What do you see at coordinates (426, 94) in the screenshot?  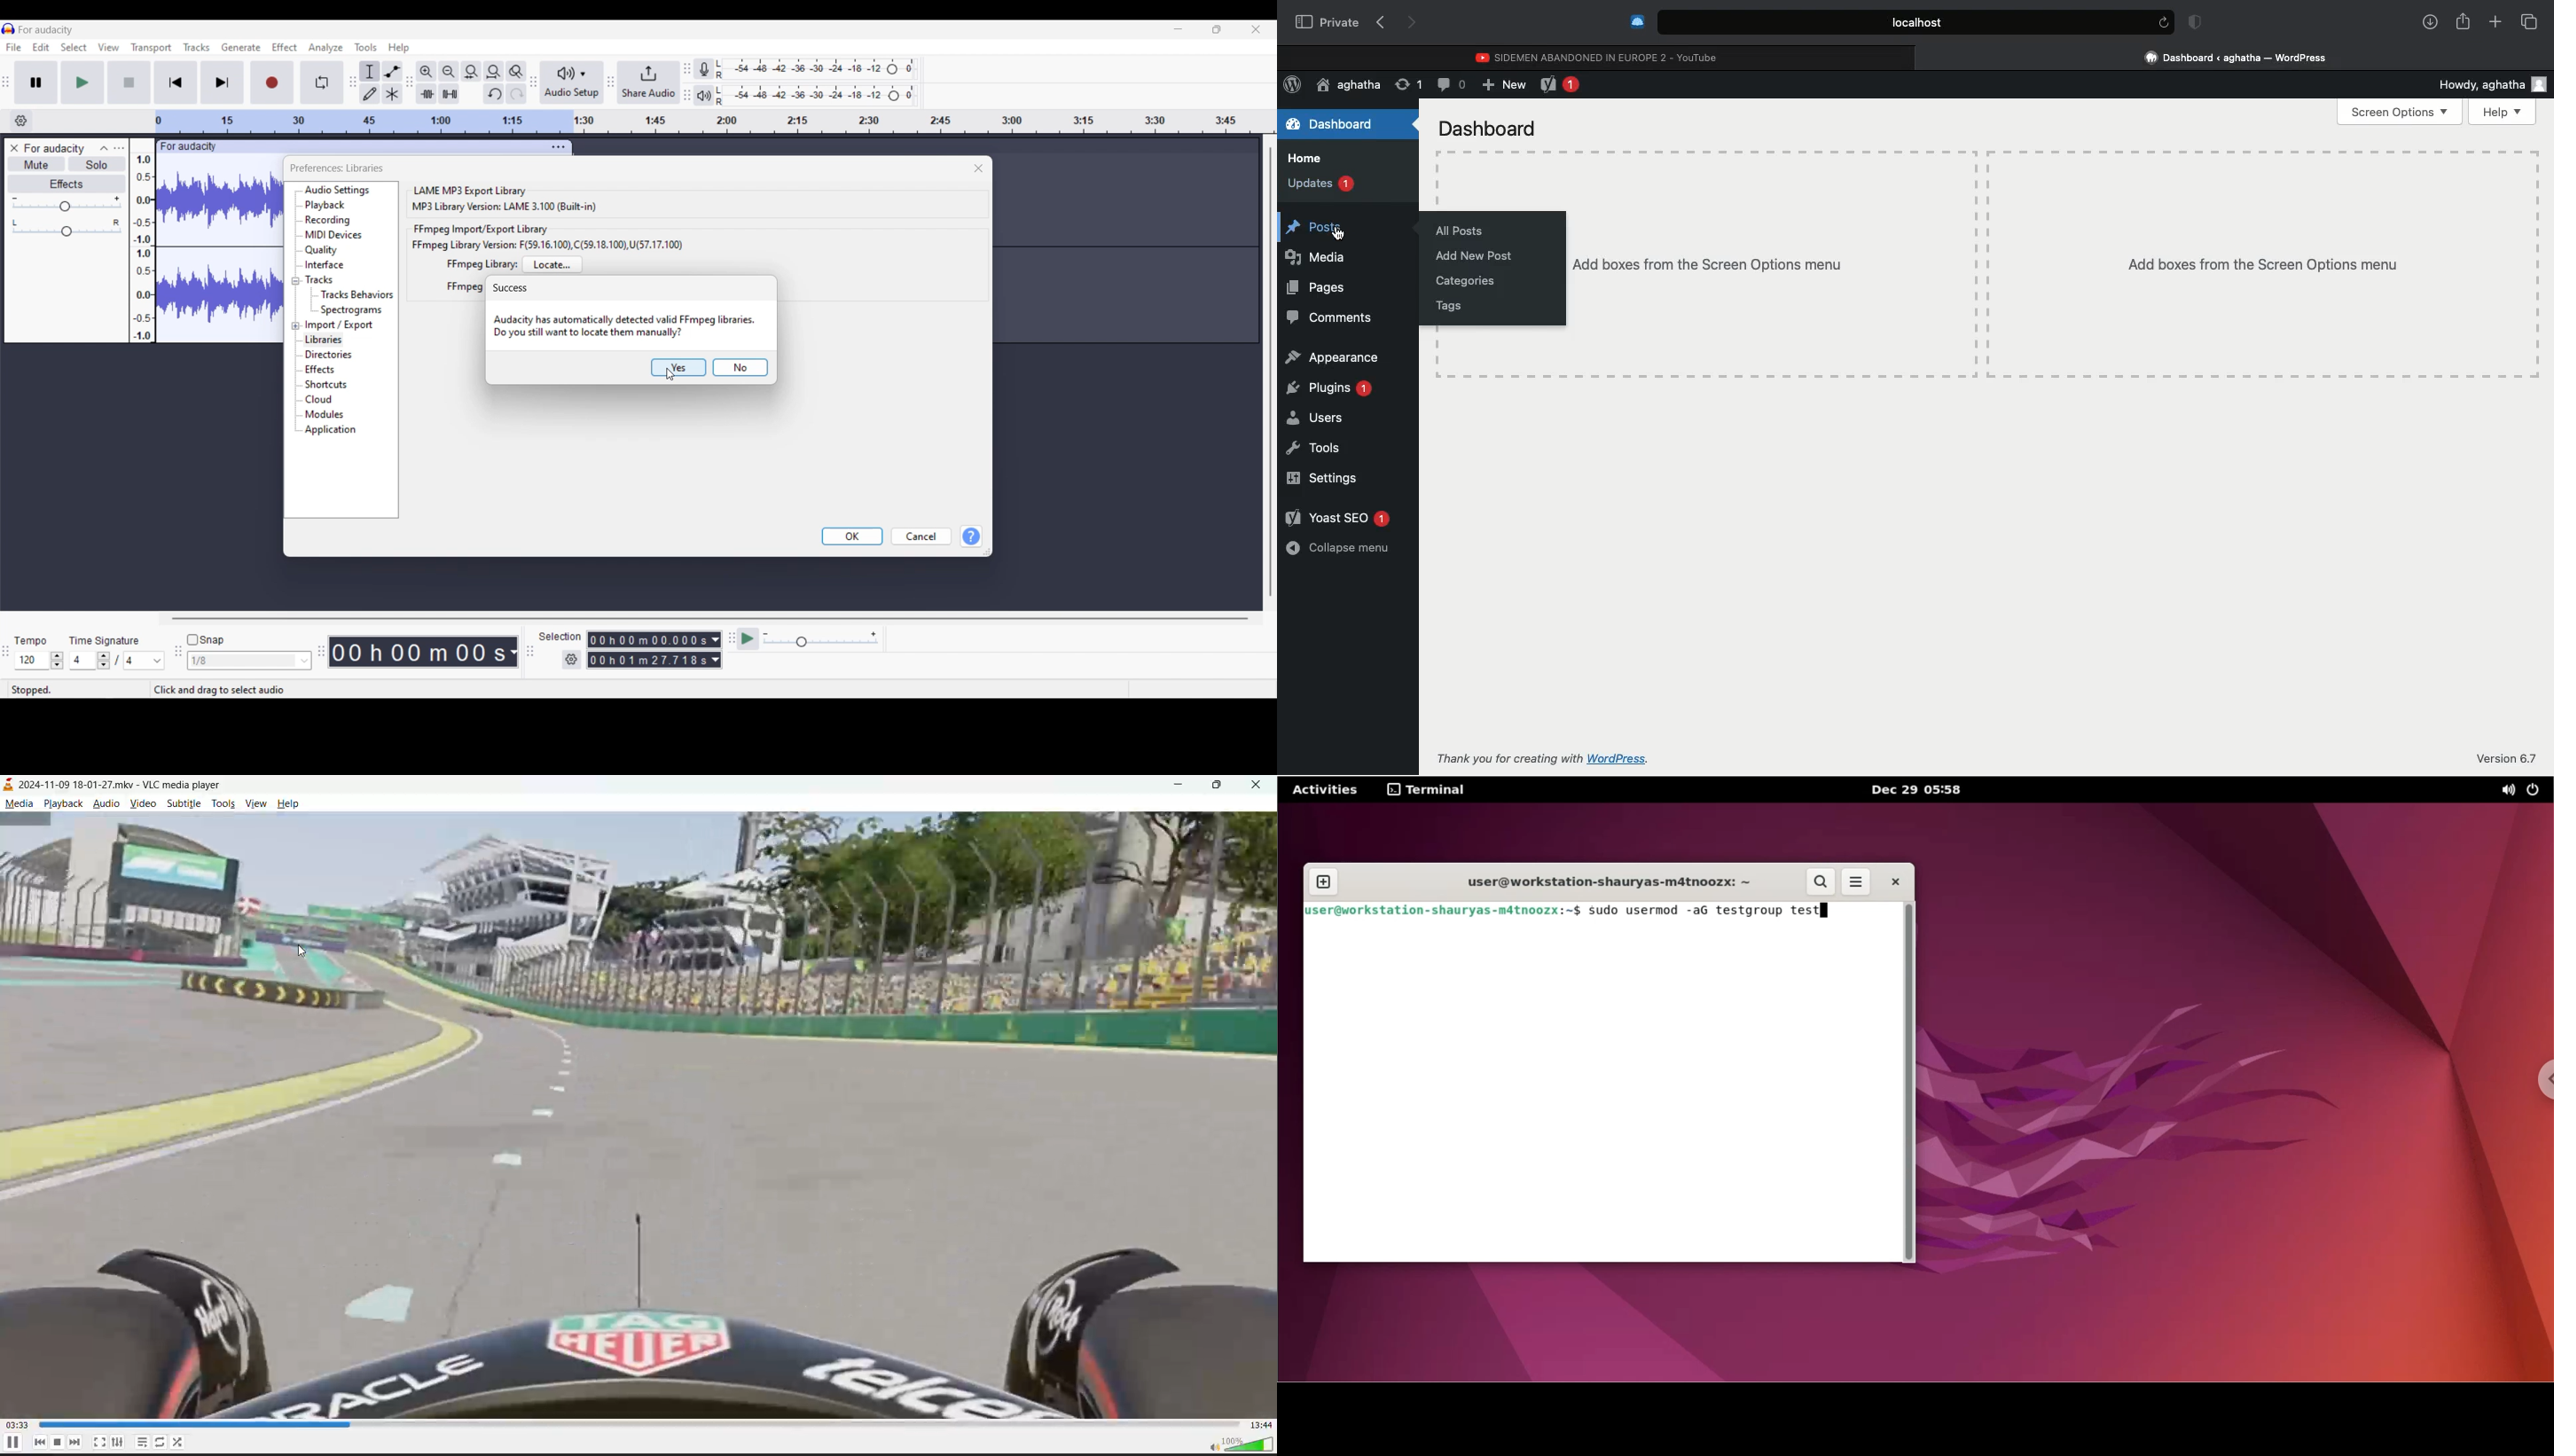 I see `Trim audio outside selection` at bounding box center [426, 94].